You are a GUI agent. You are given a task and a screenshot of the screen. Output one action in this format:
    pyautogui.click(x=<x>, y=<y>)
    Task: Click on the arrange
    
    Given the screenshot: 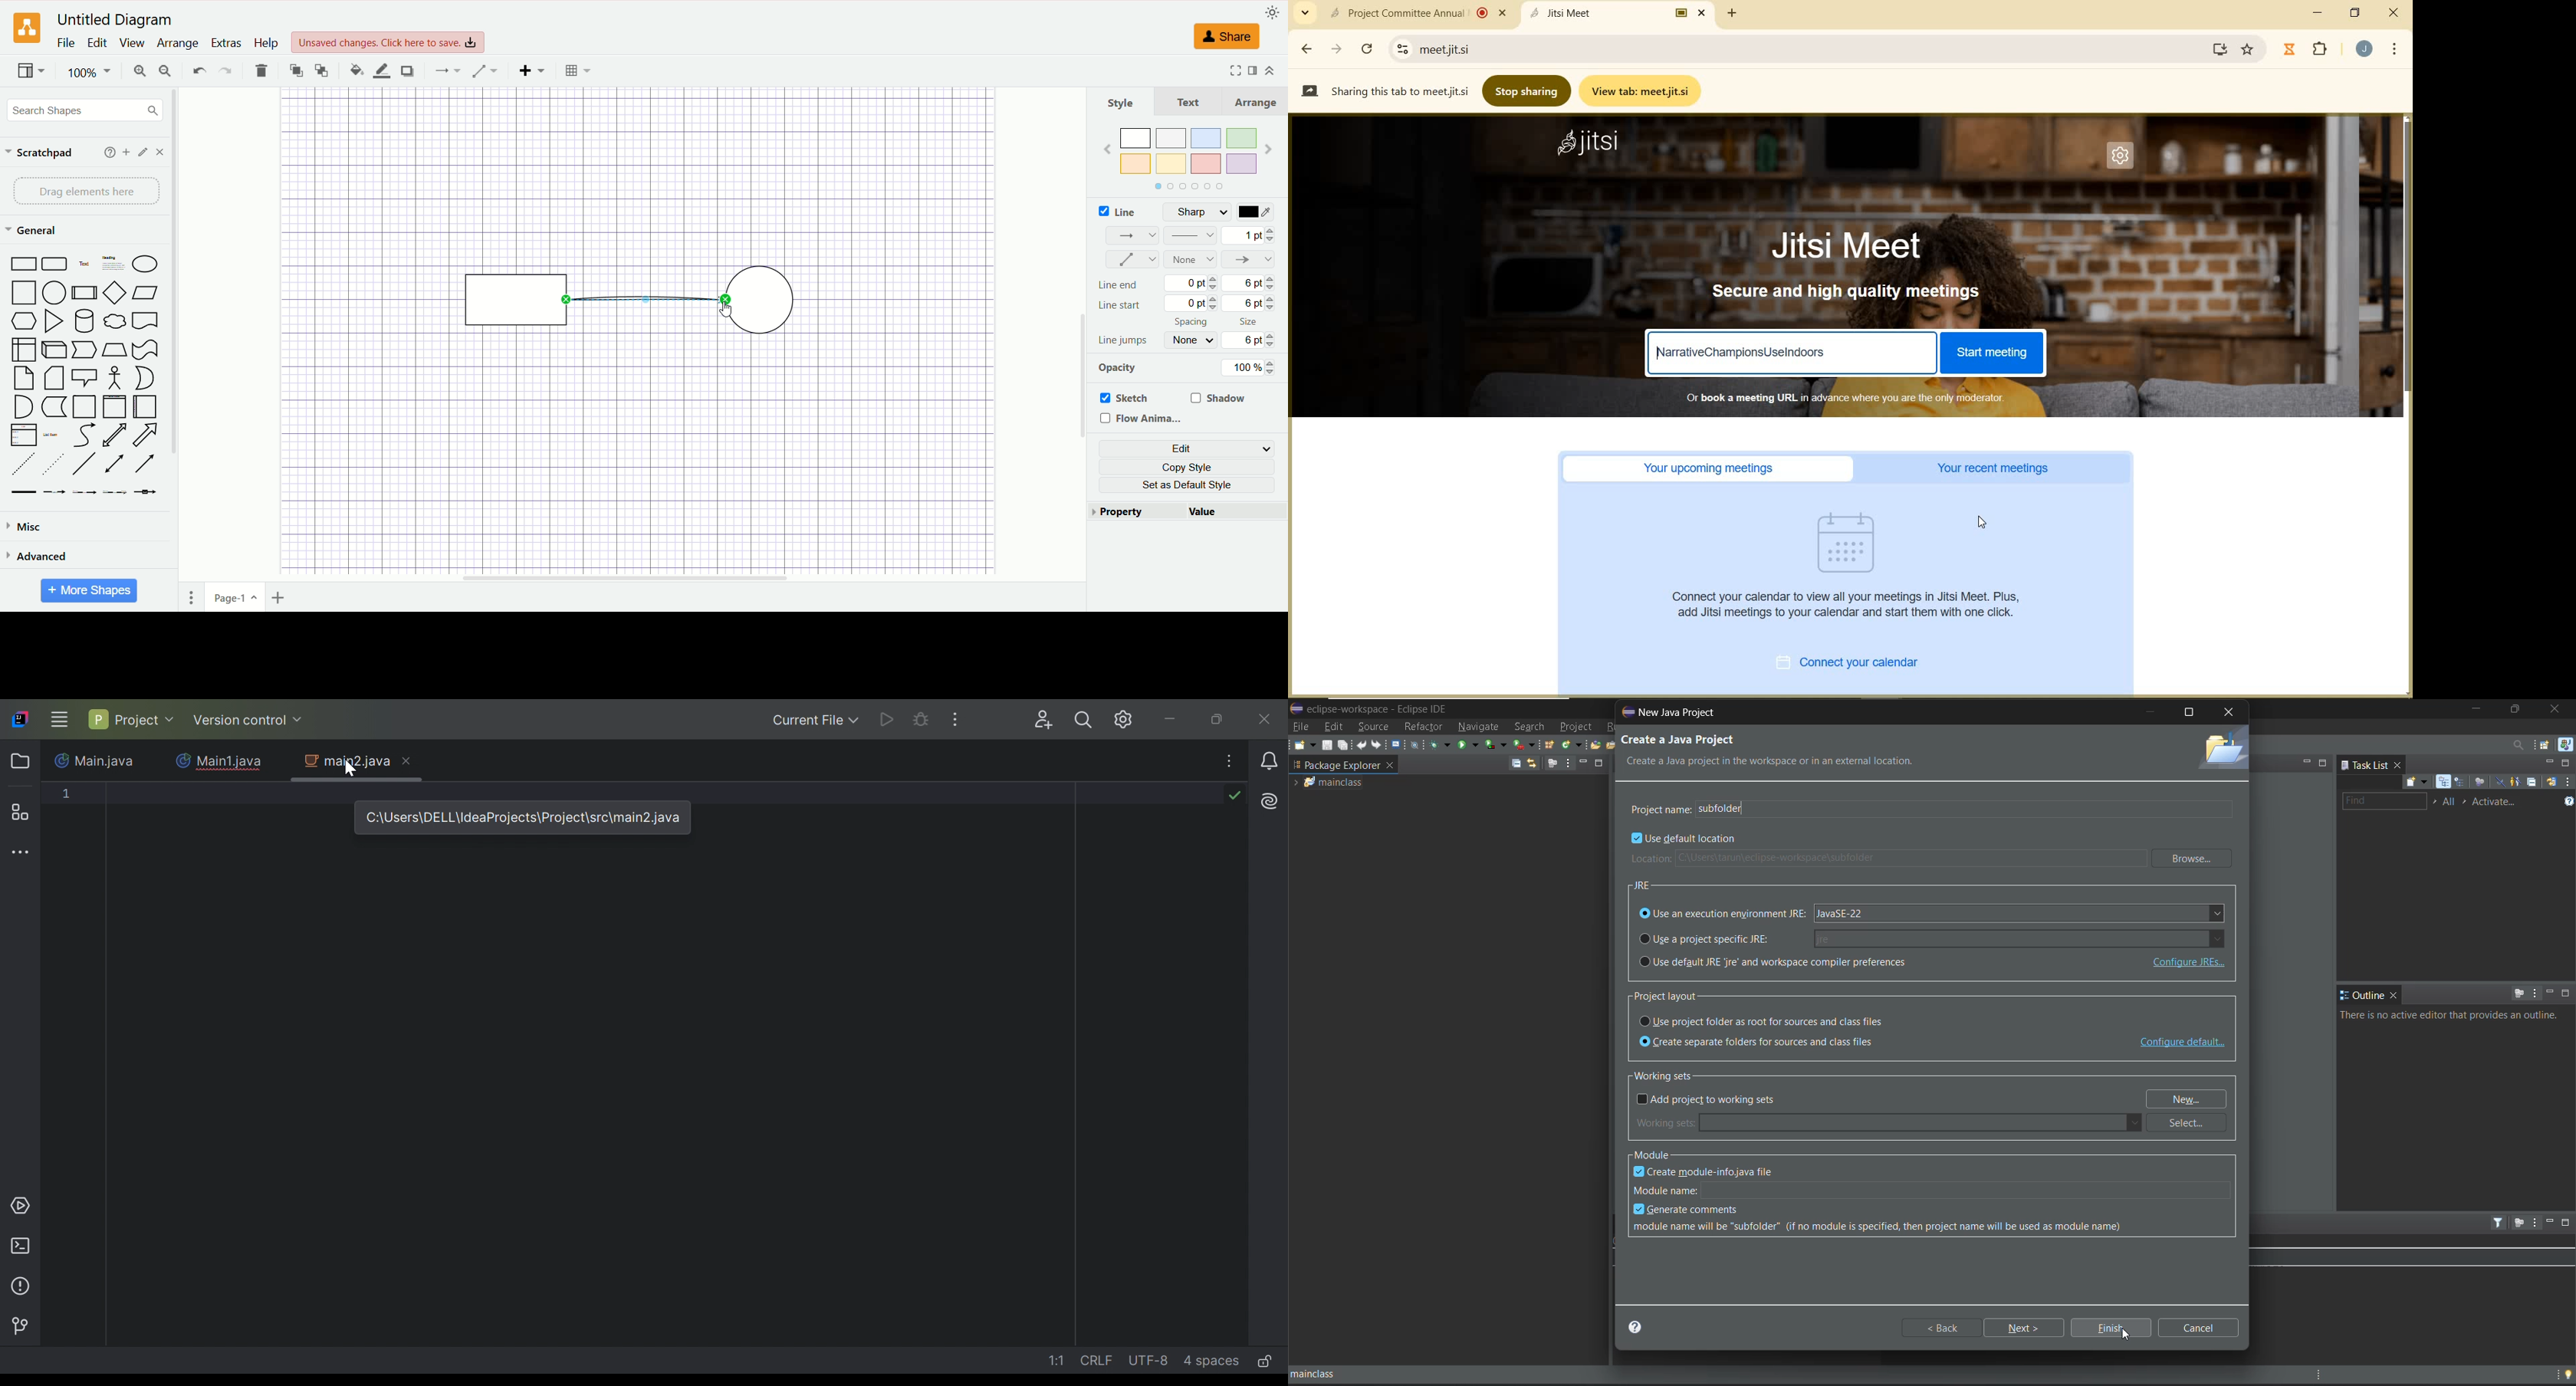 What is the action you would take?
    pyautogui.click(x=177, y=44)
    